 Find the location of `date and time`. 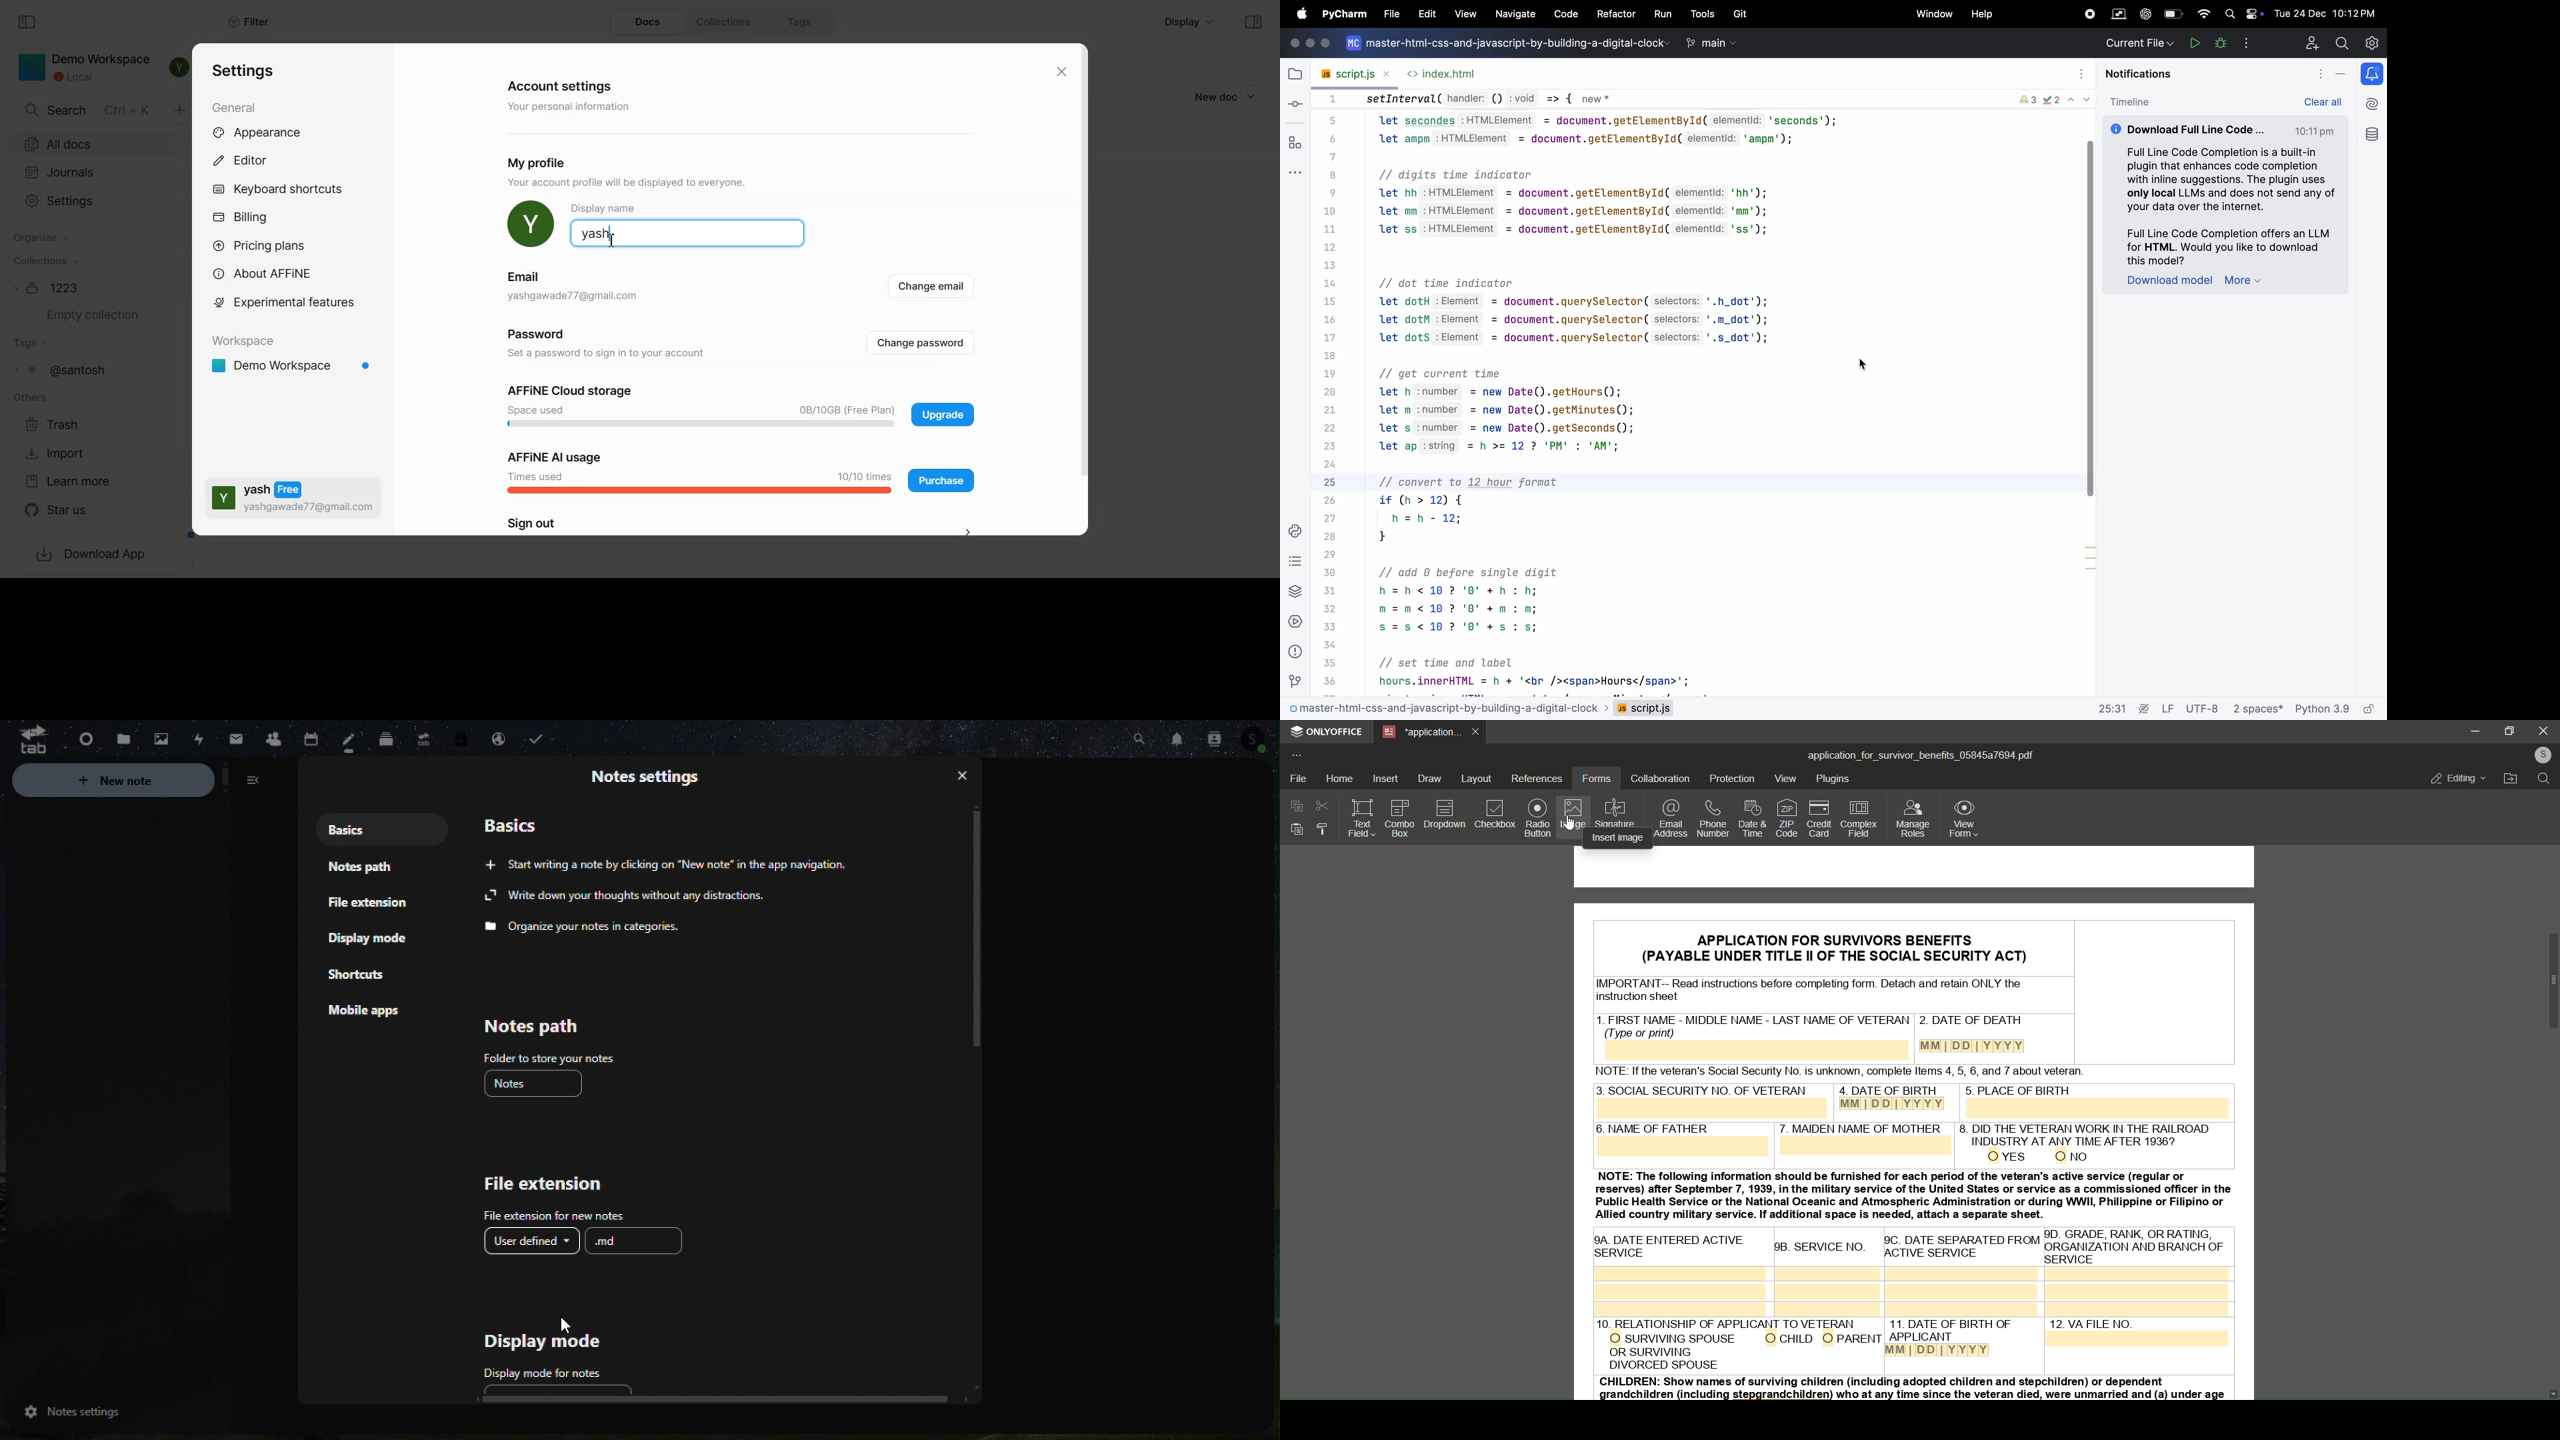

date and time is located at coordinates (1751, 818).